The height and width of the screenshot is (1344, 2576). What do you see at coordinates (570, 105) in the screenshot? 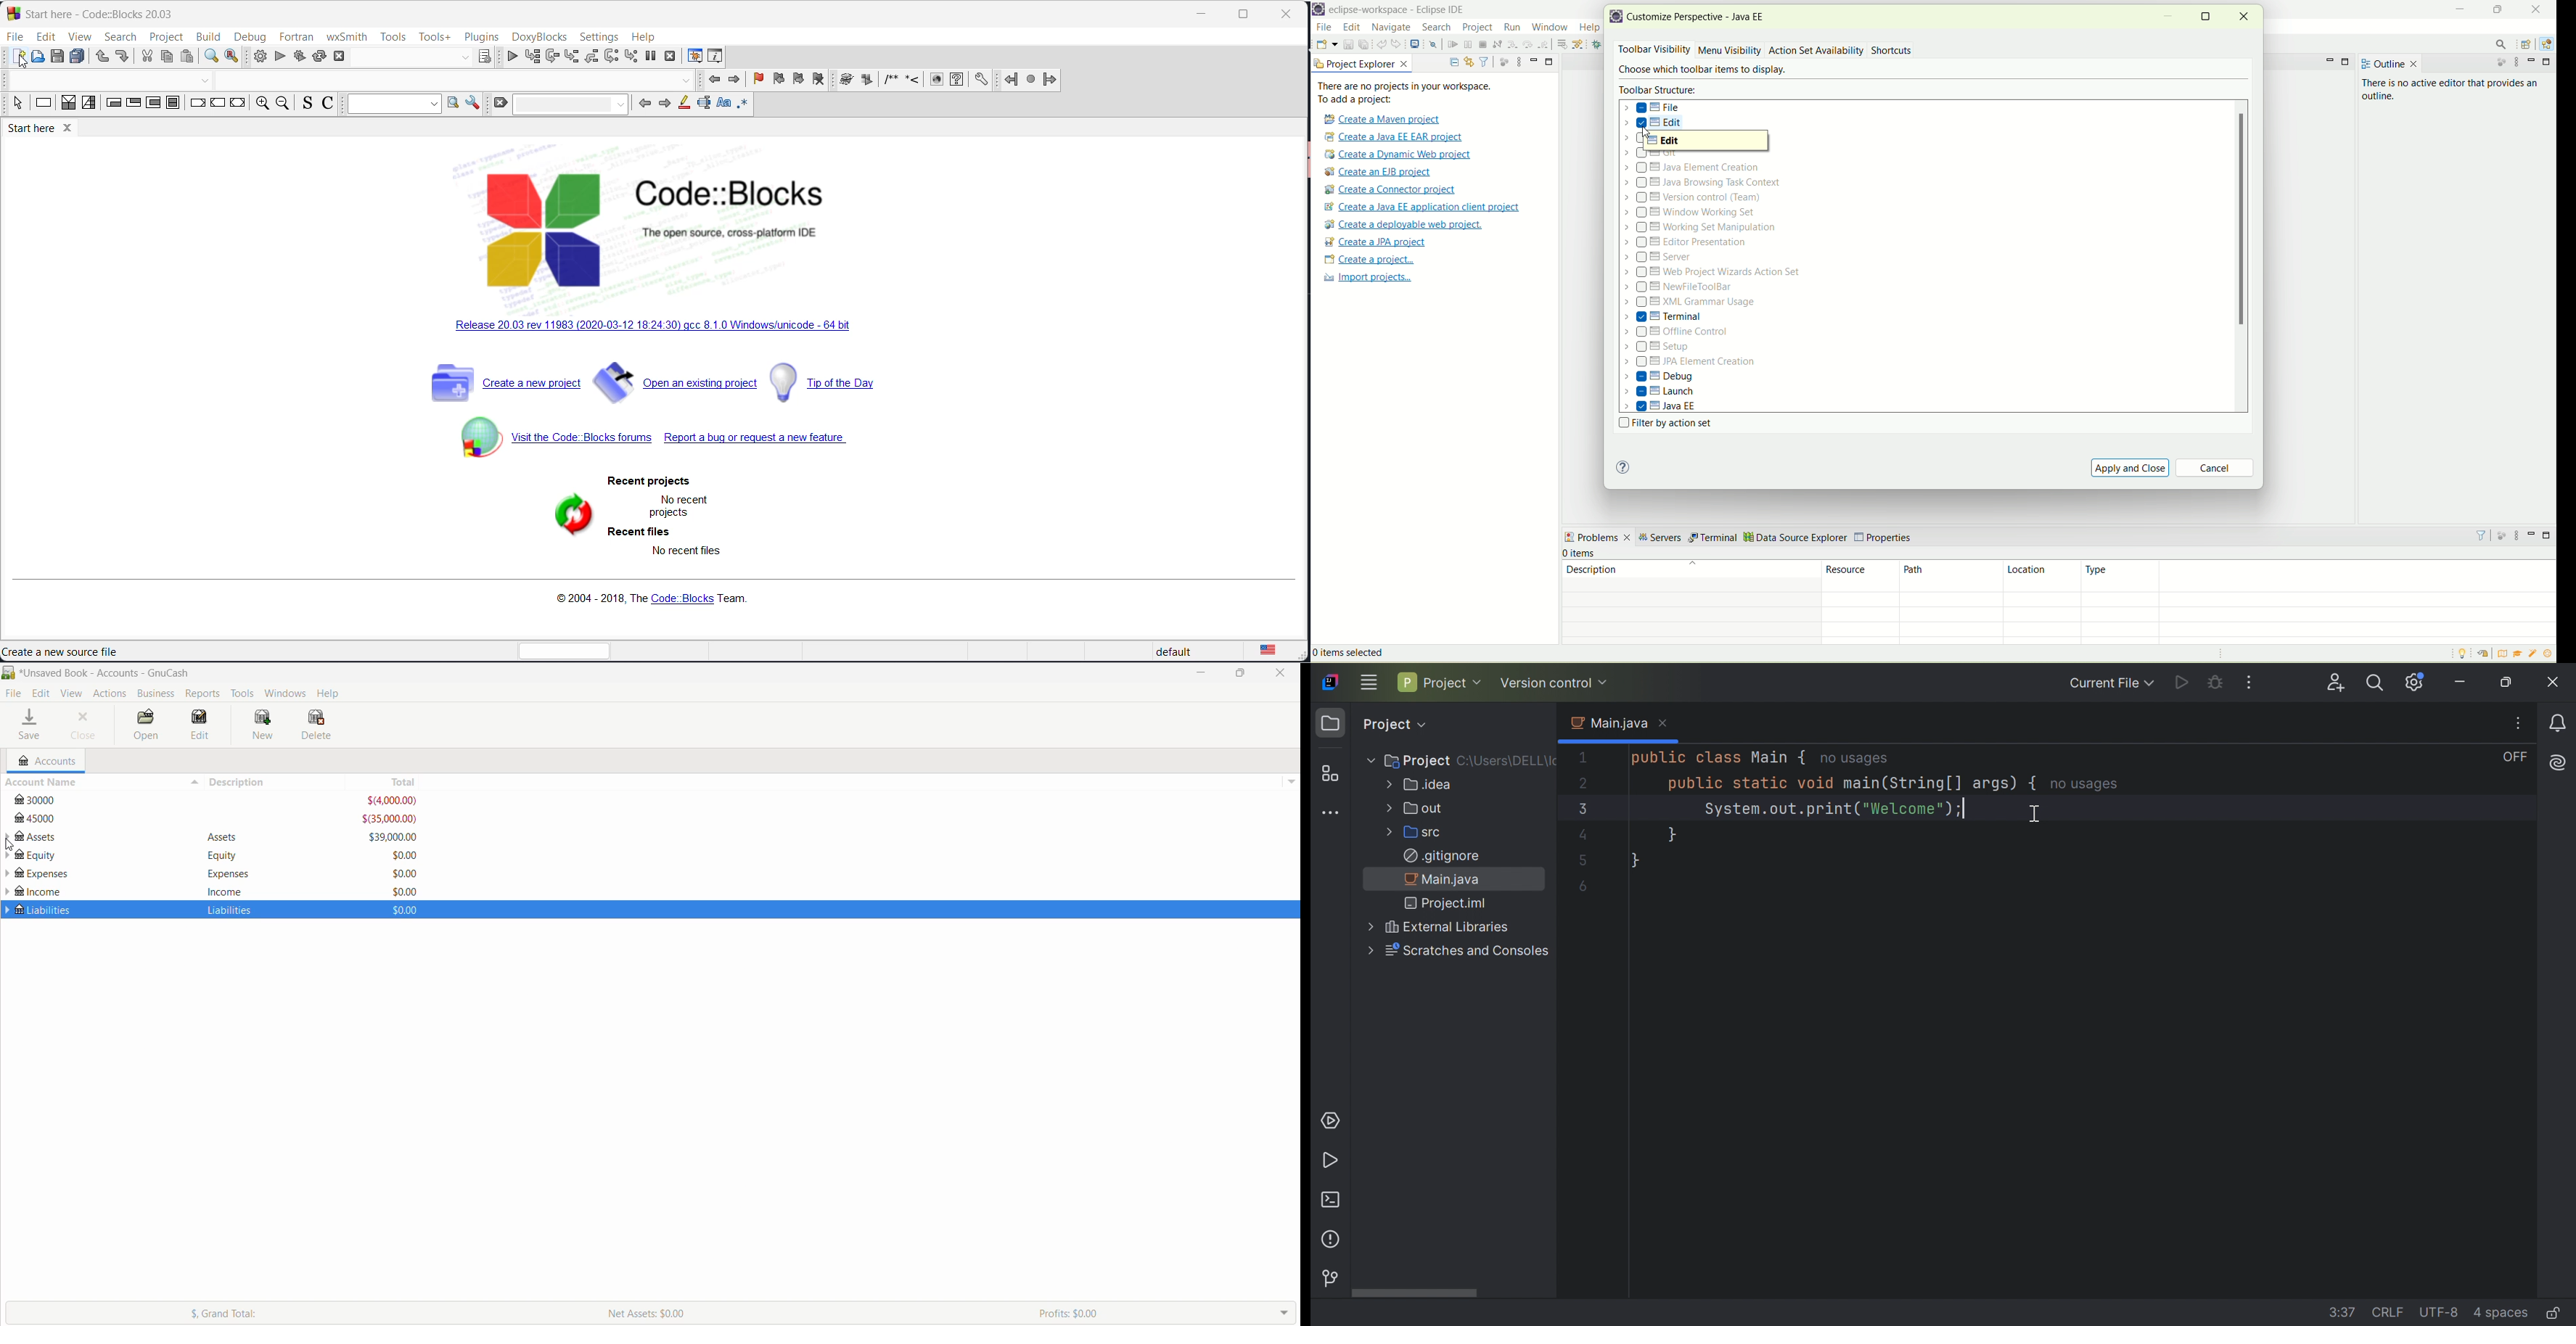
I see `text and dropdown` at bounding box center [570, 105].